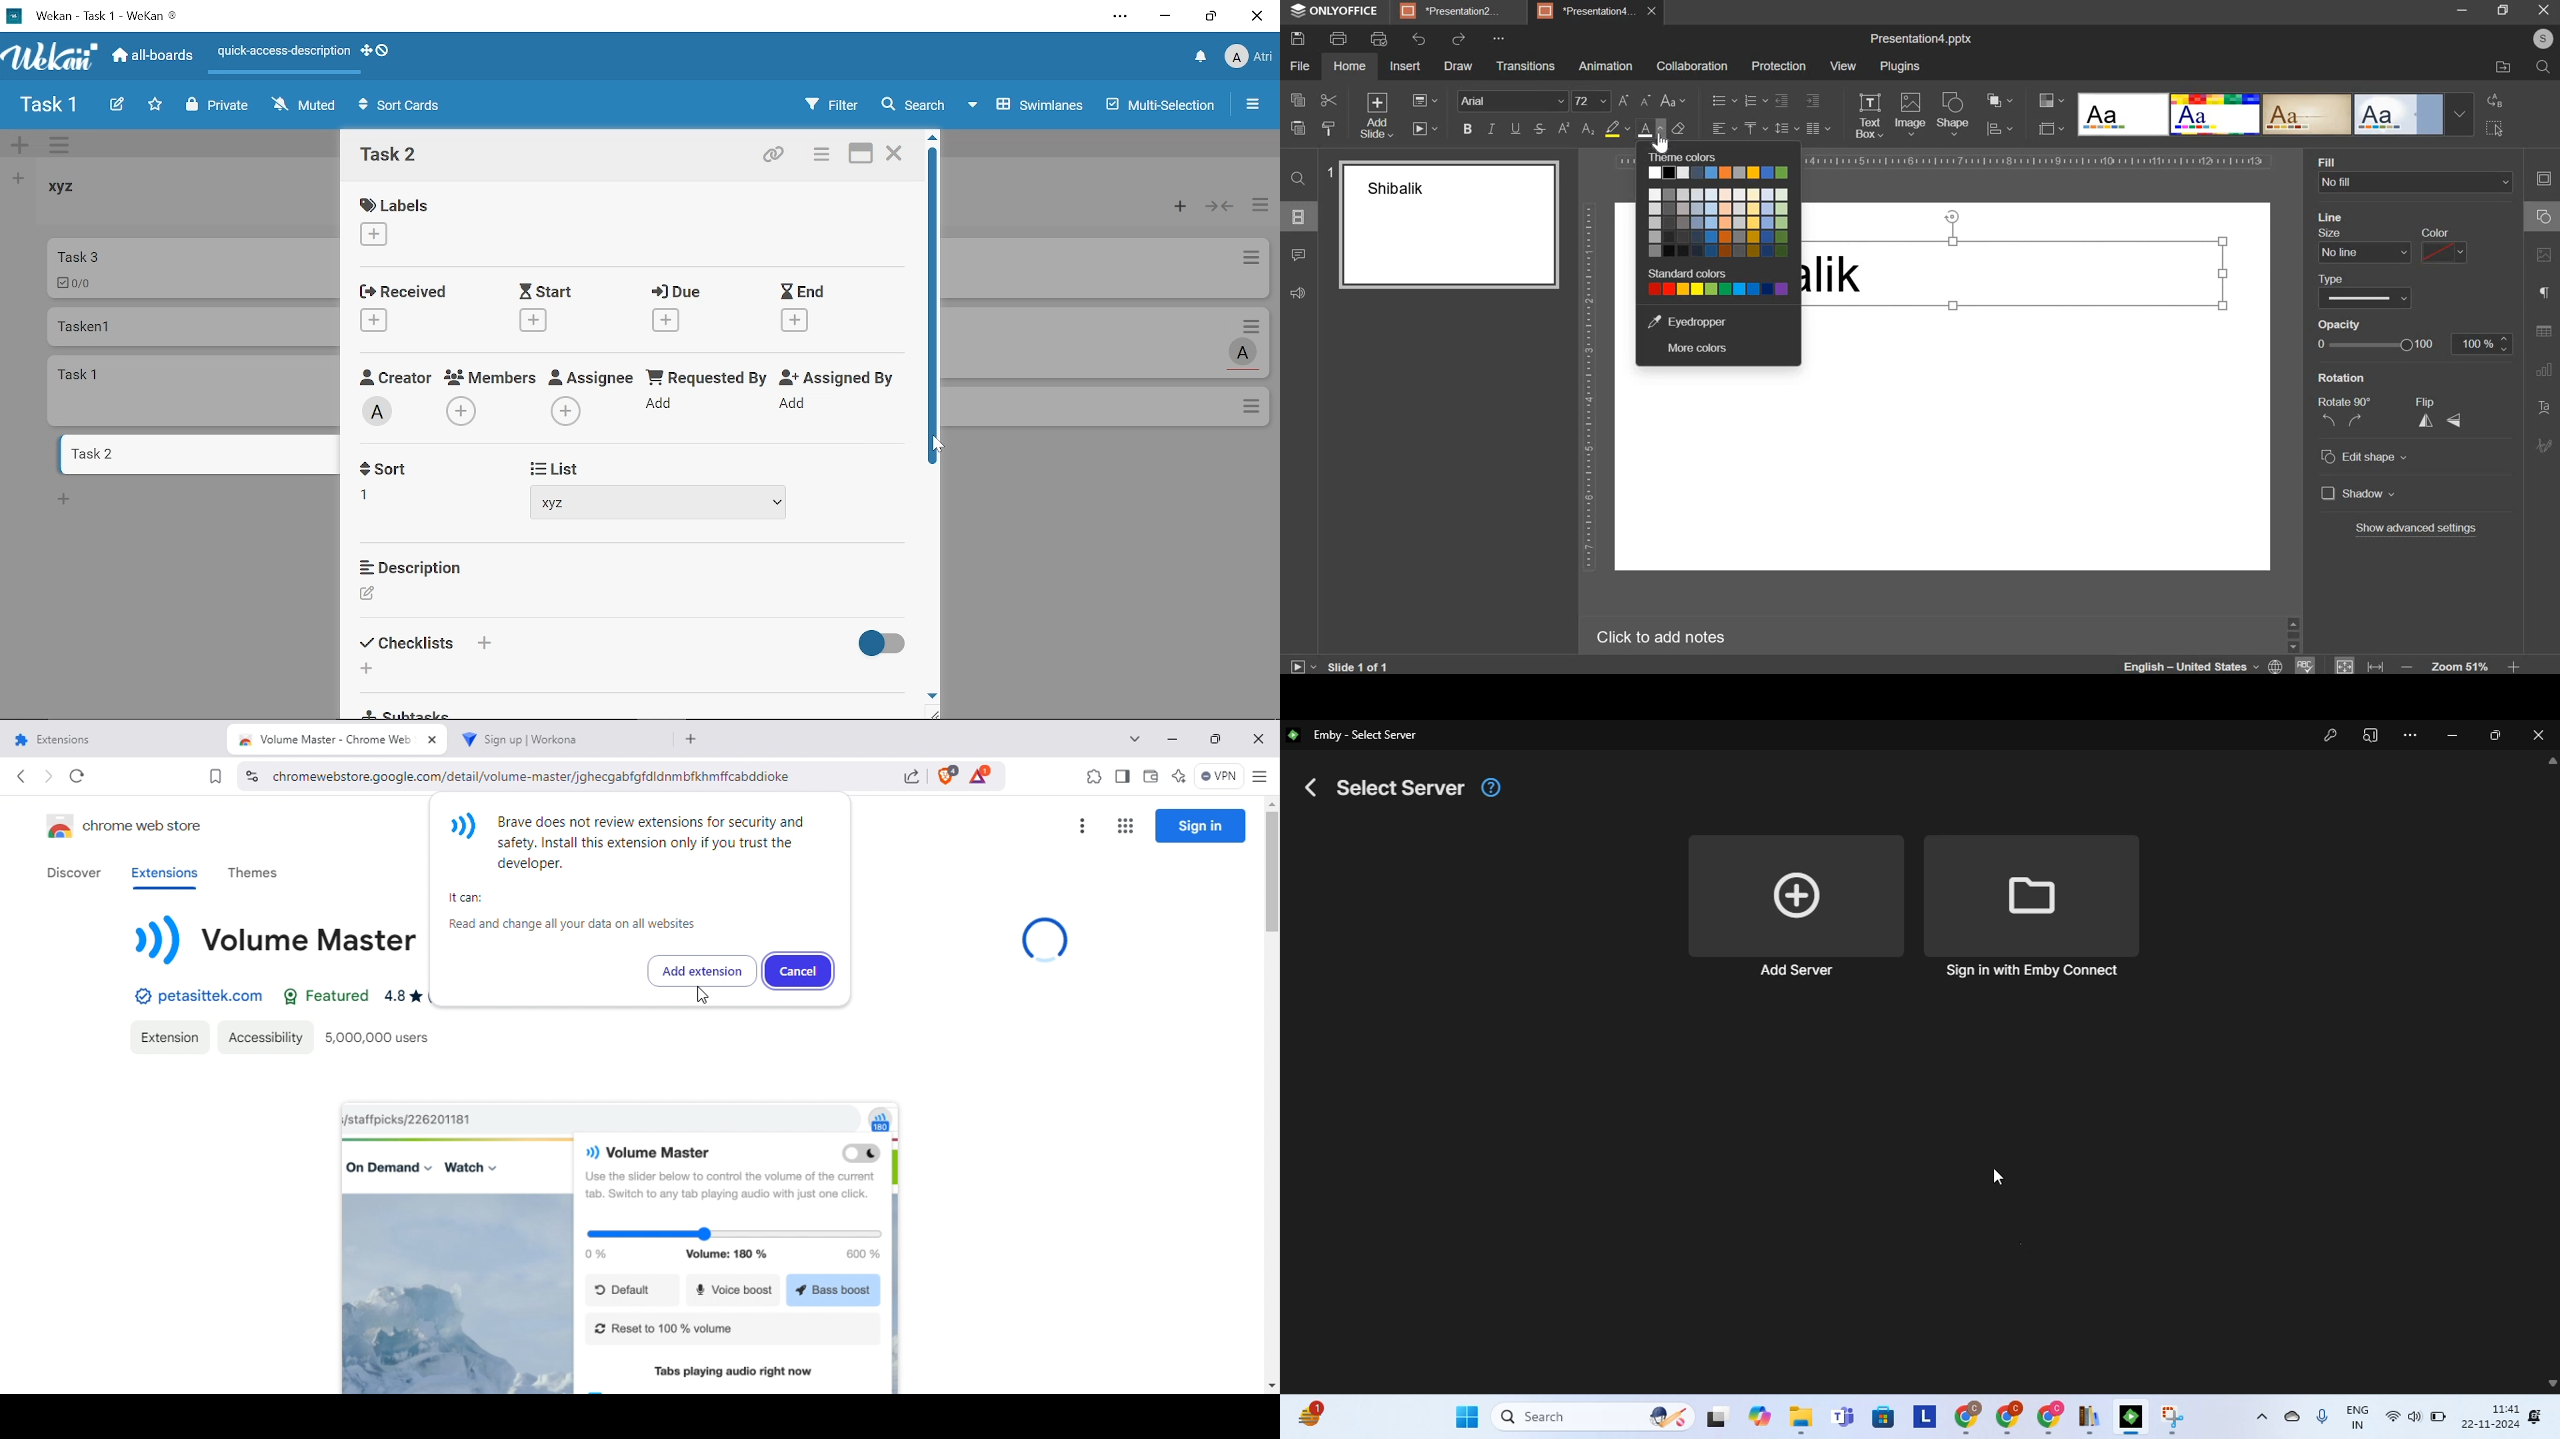 The width and height of the screenshot is (2576, 1456). Describe the element at coordinates (491, 642) in the screenshot. I see `Add checklist` at that location.